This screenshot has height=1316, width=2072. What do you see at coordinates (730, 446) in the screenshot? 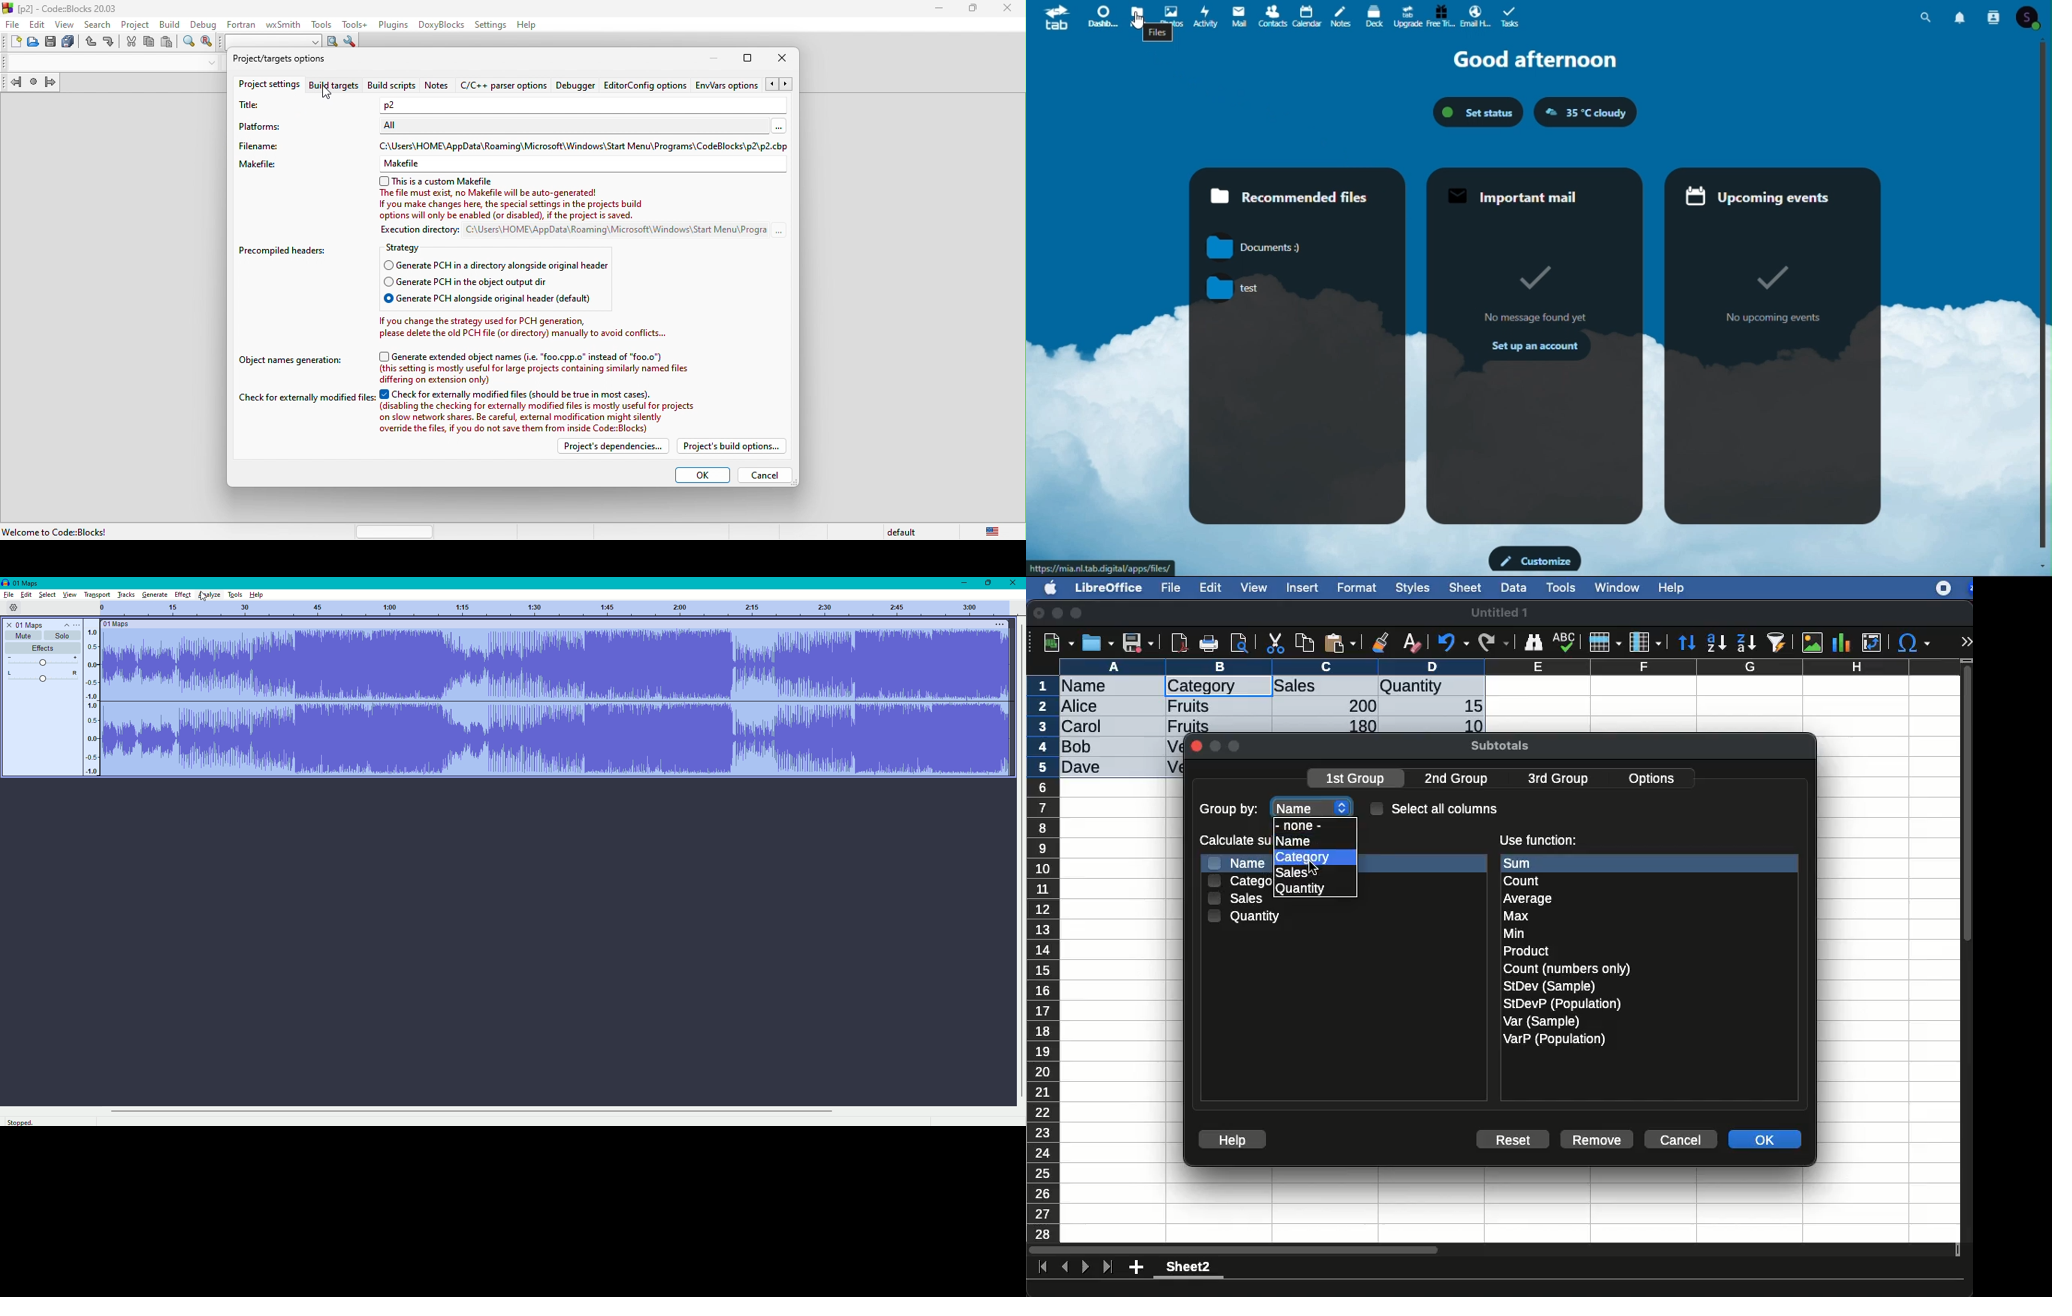
I see `project build options` at bounding box center [730, 446].